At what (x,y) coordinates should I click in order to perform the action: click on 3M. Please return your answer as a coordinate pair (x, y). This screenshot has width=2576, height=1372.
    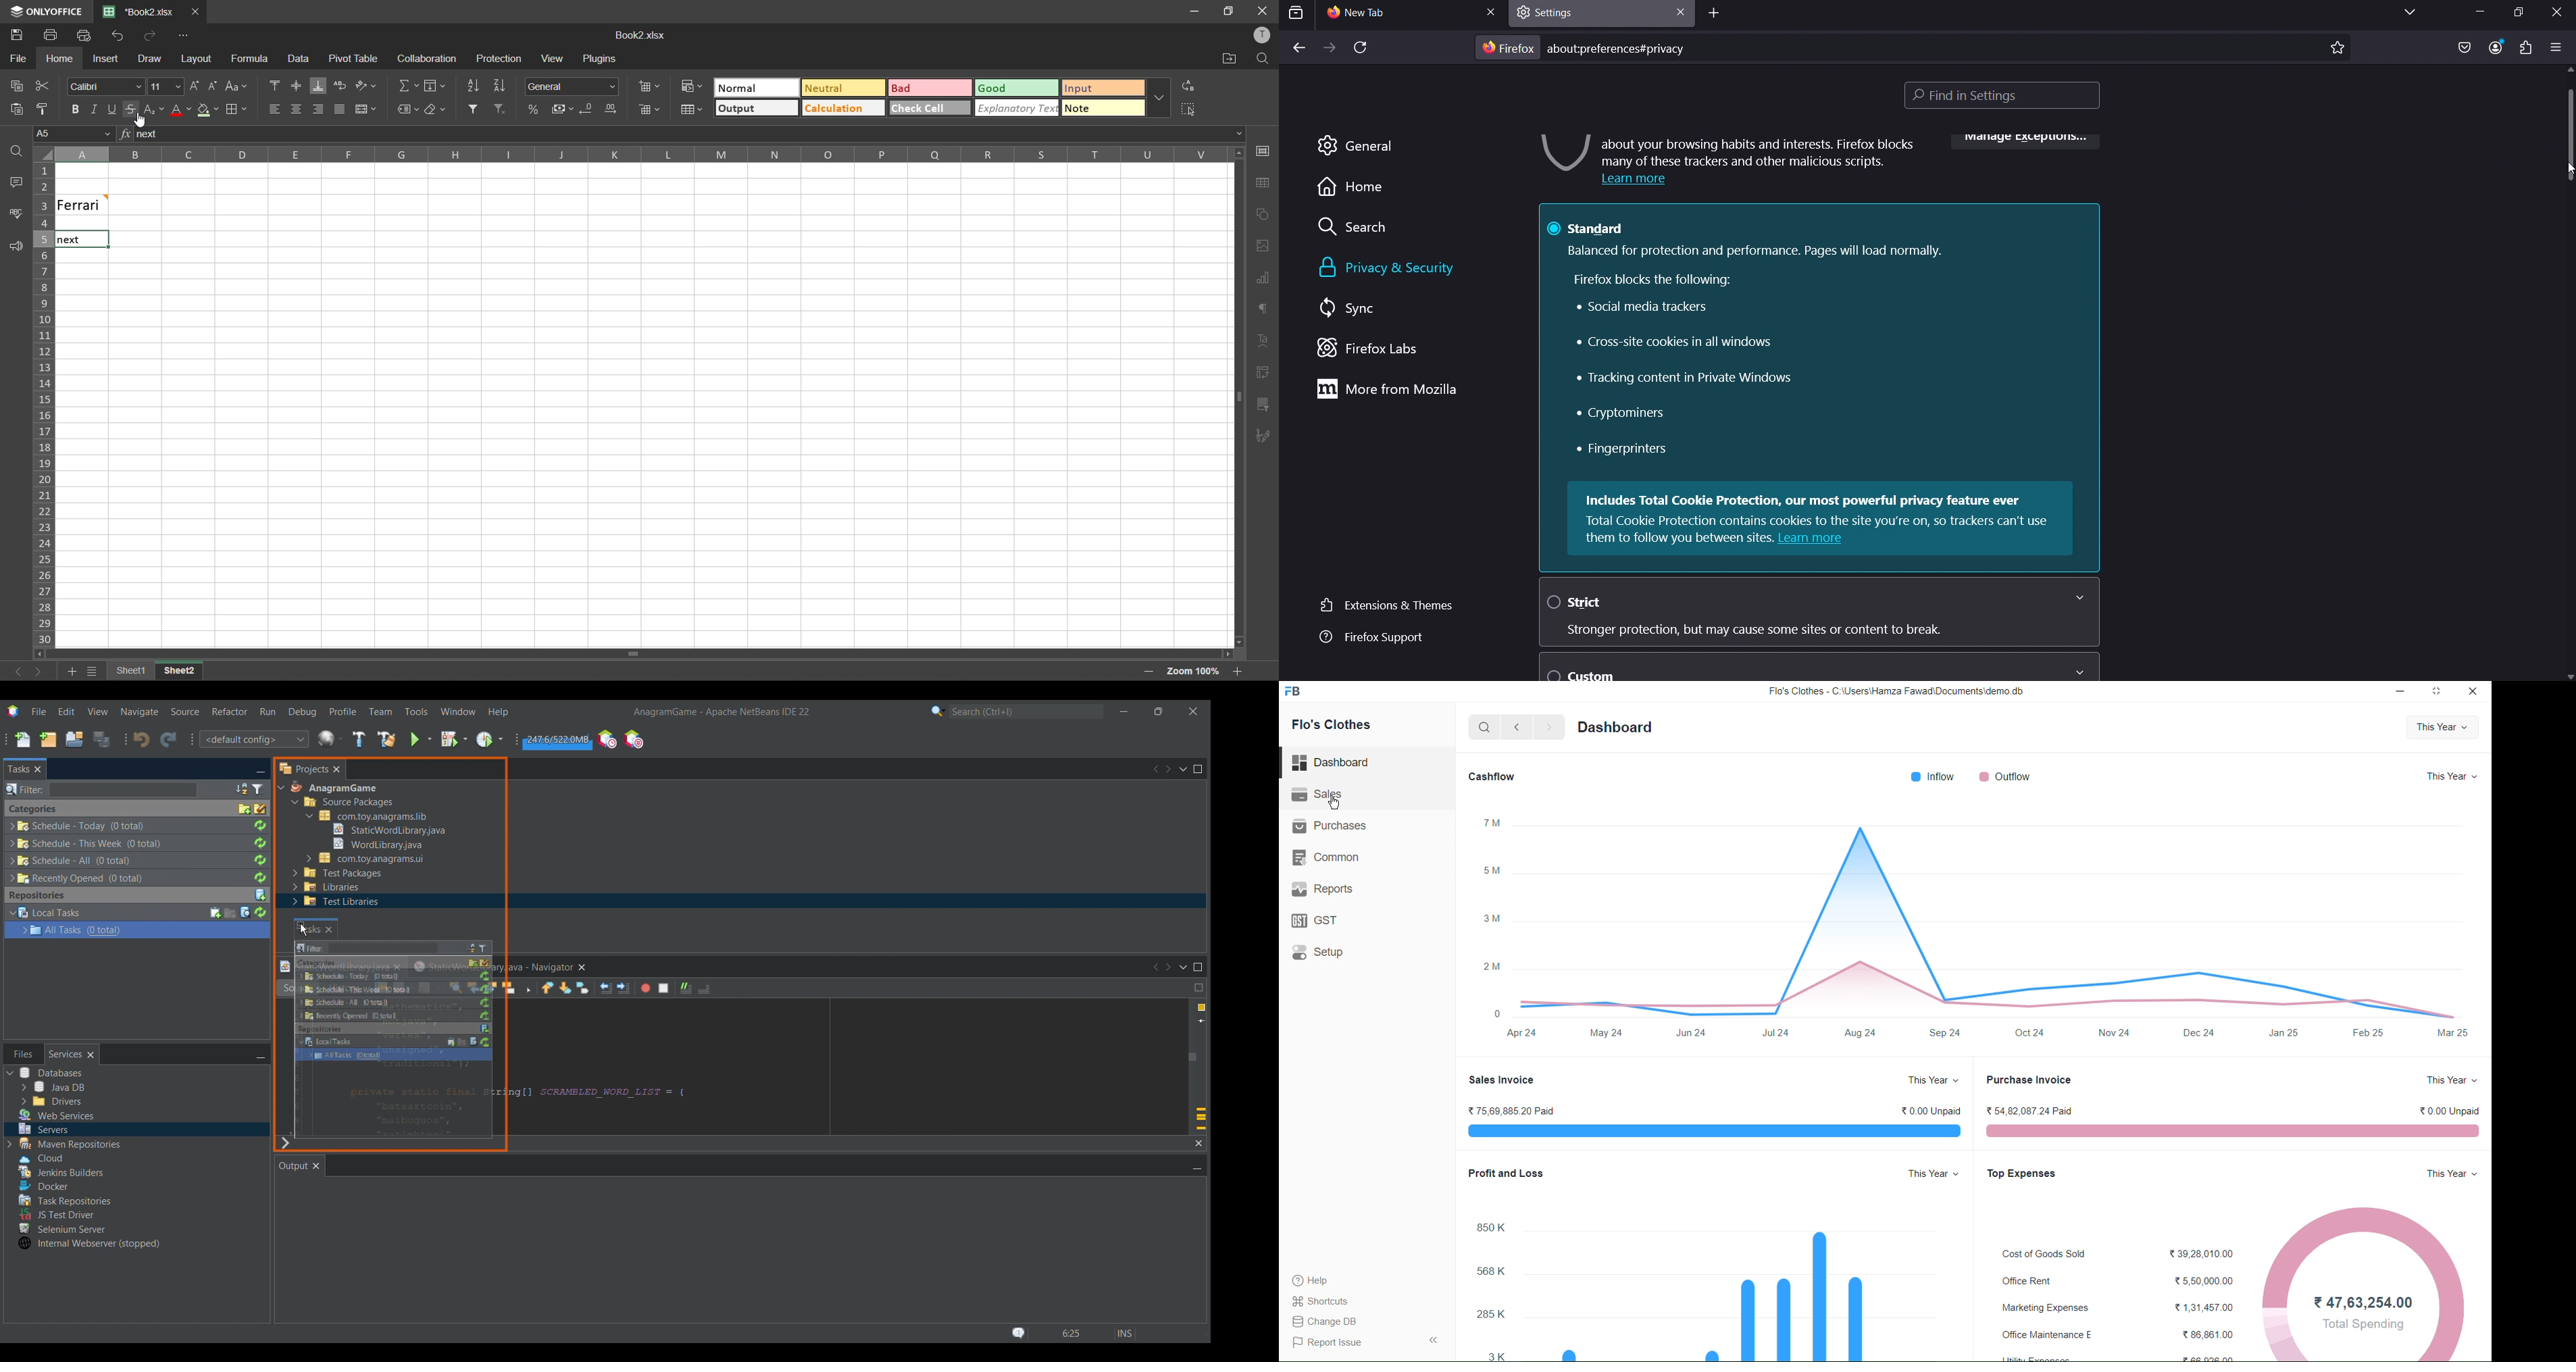
    Looking at the image, I should click on (1489, 918).